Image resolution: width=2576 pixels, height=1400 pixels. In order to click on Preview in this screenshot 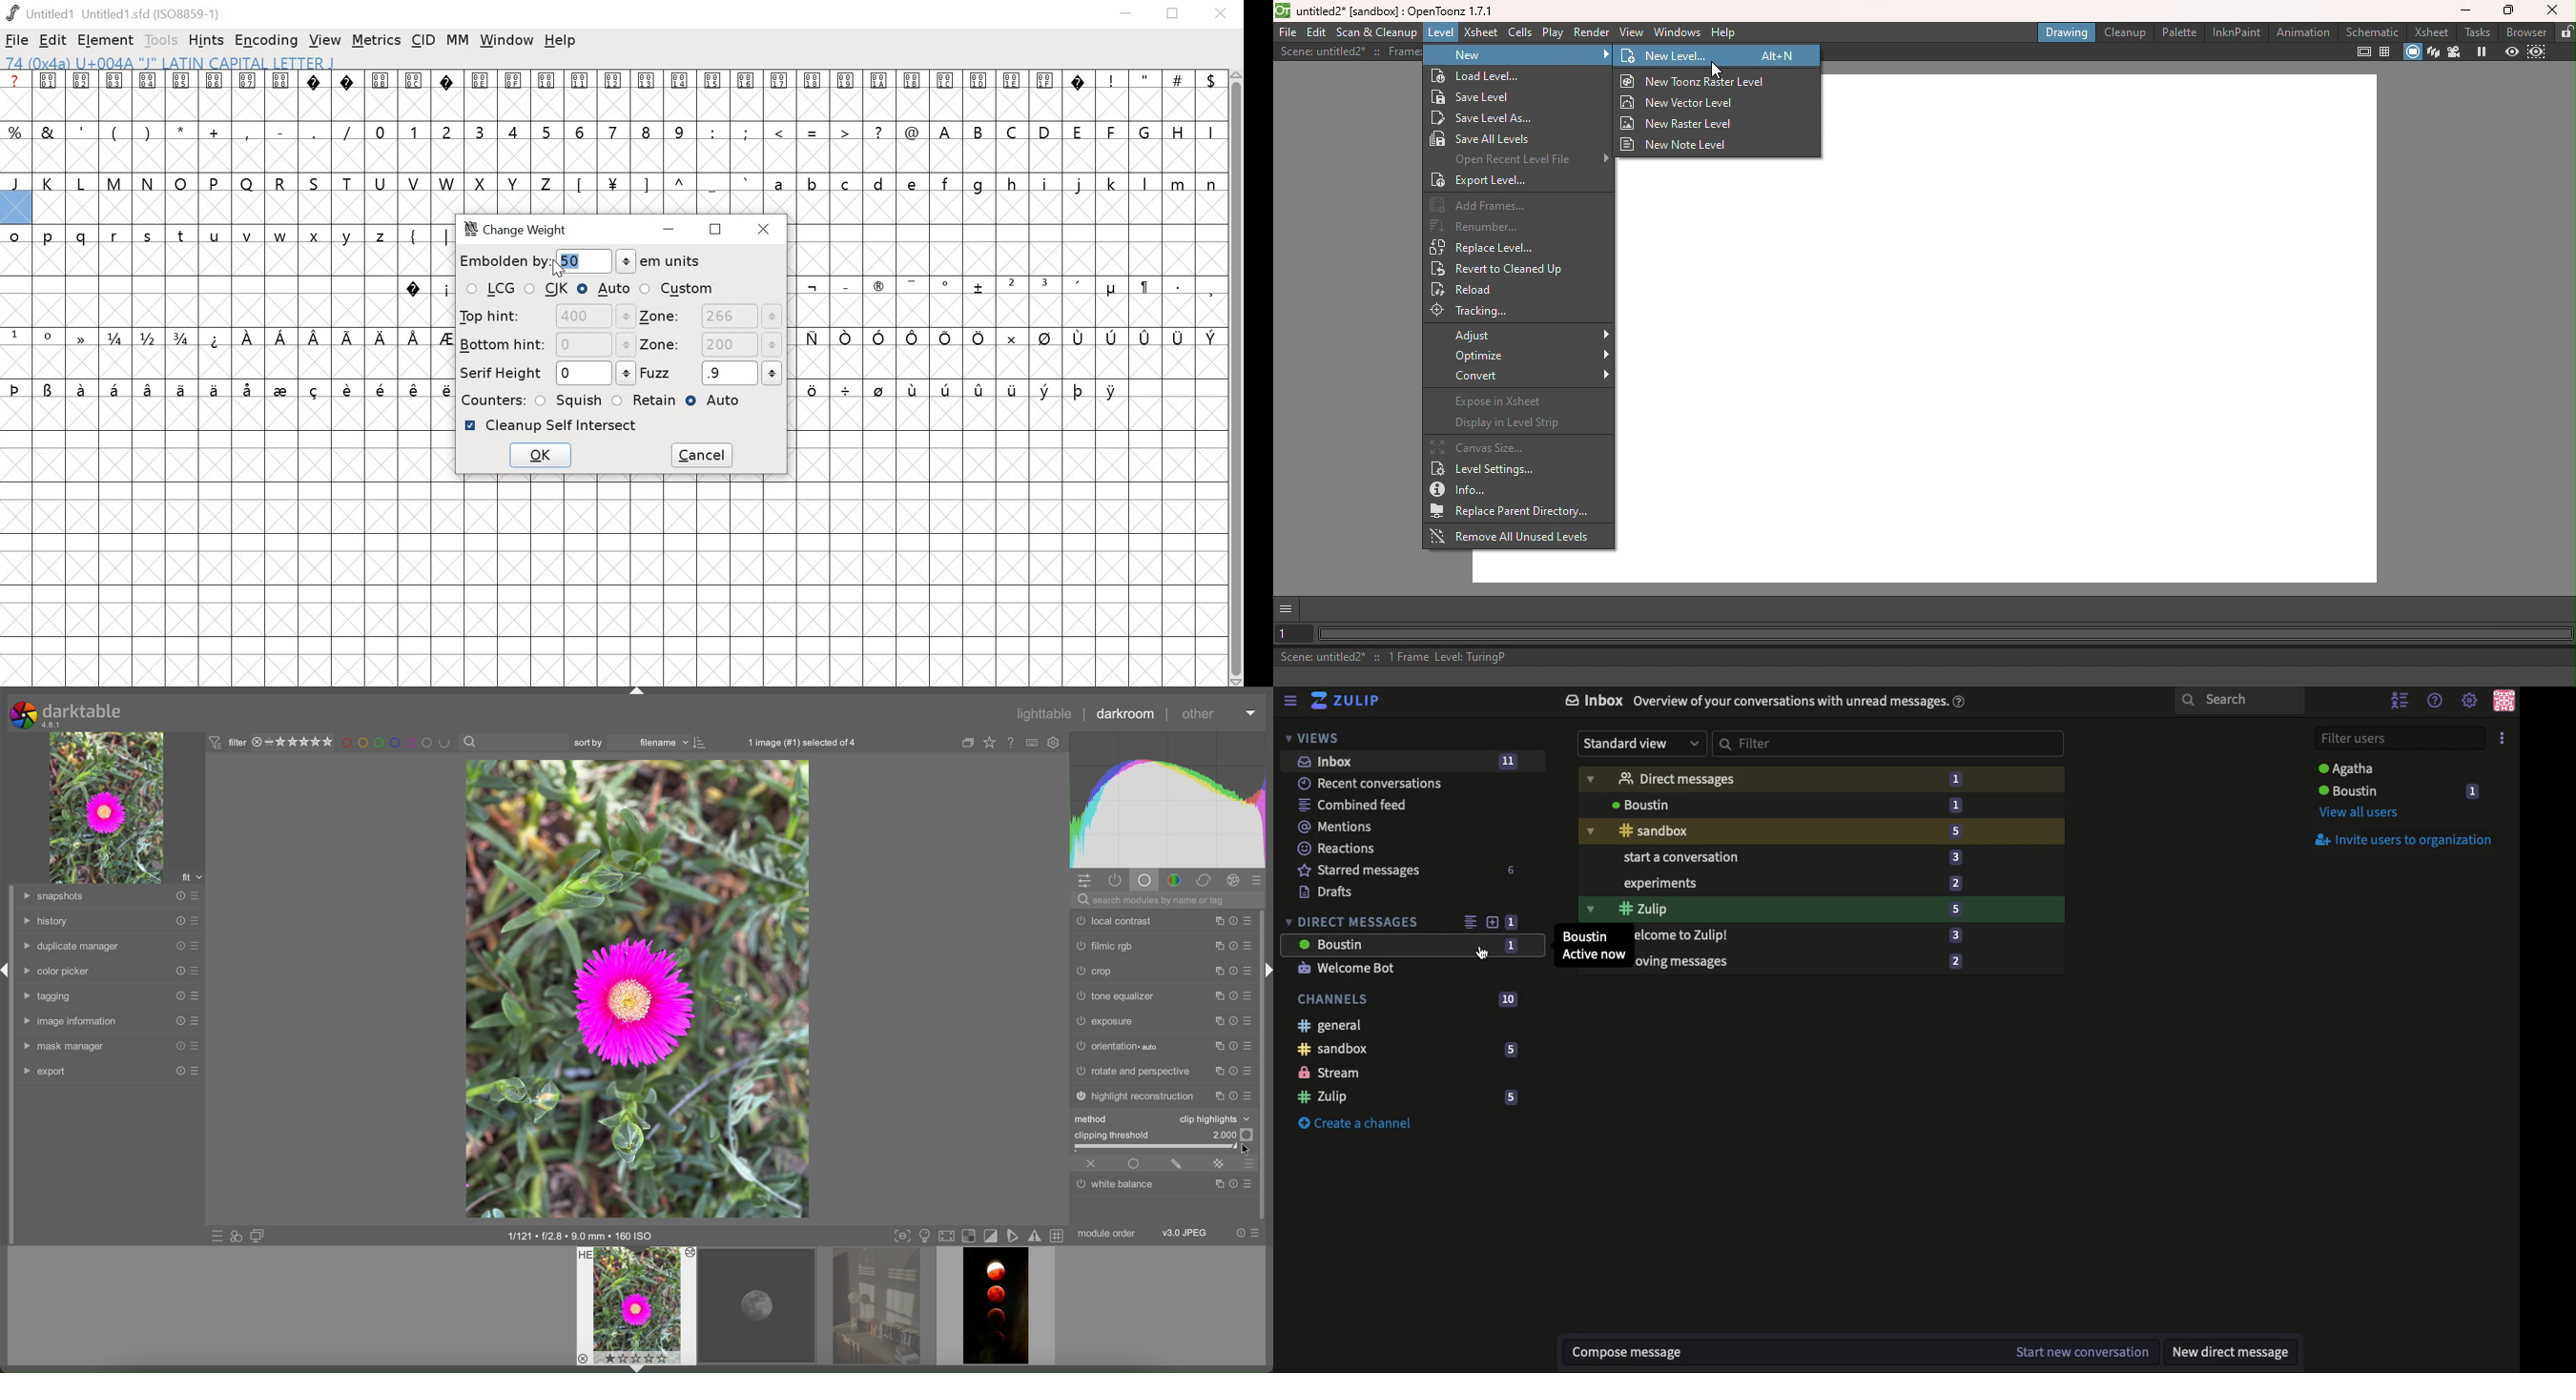, I will do `click(2510, 52)`.